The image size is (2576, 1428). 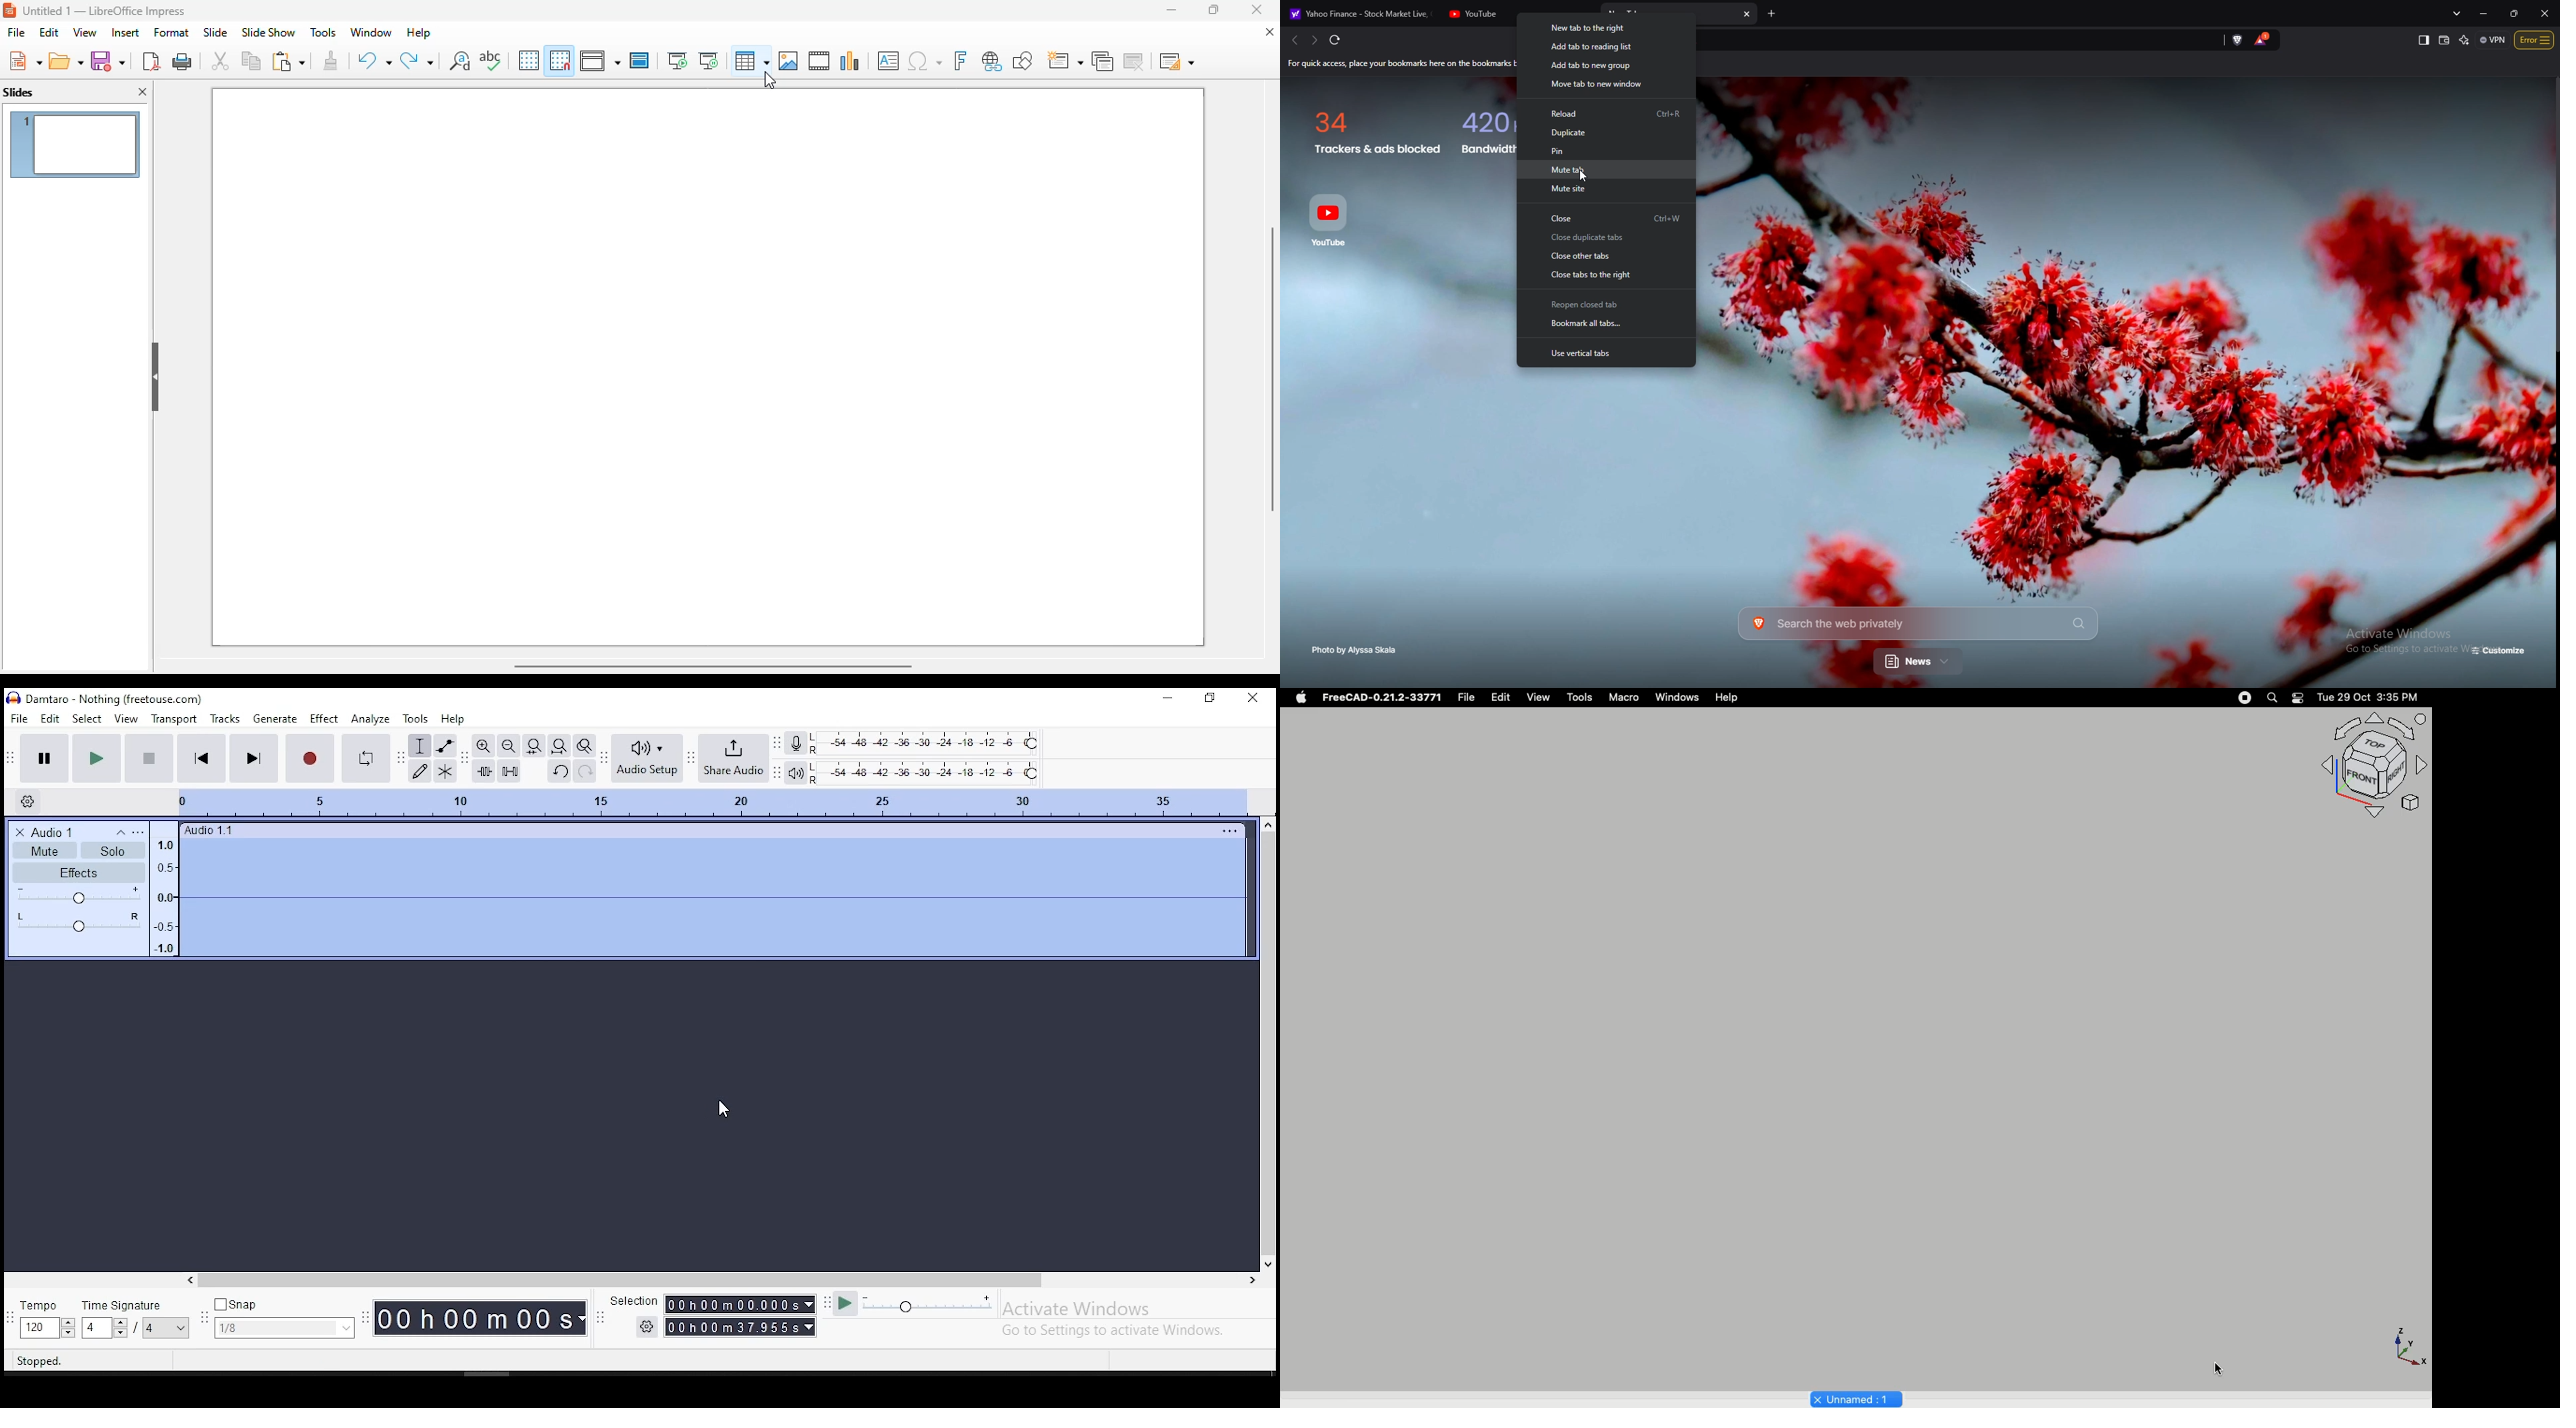 What do you see at coordinates (331, 60) in the screenshot?
I see `clone formatting` at bounding box center [331, 60].